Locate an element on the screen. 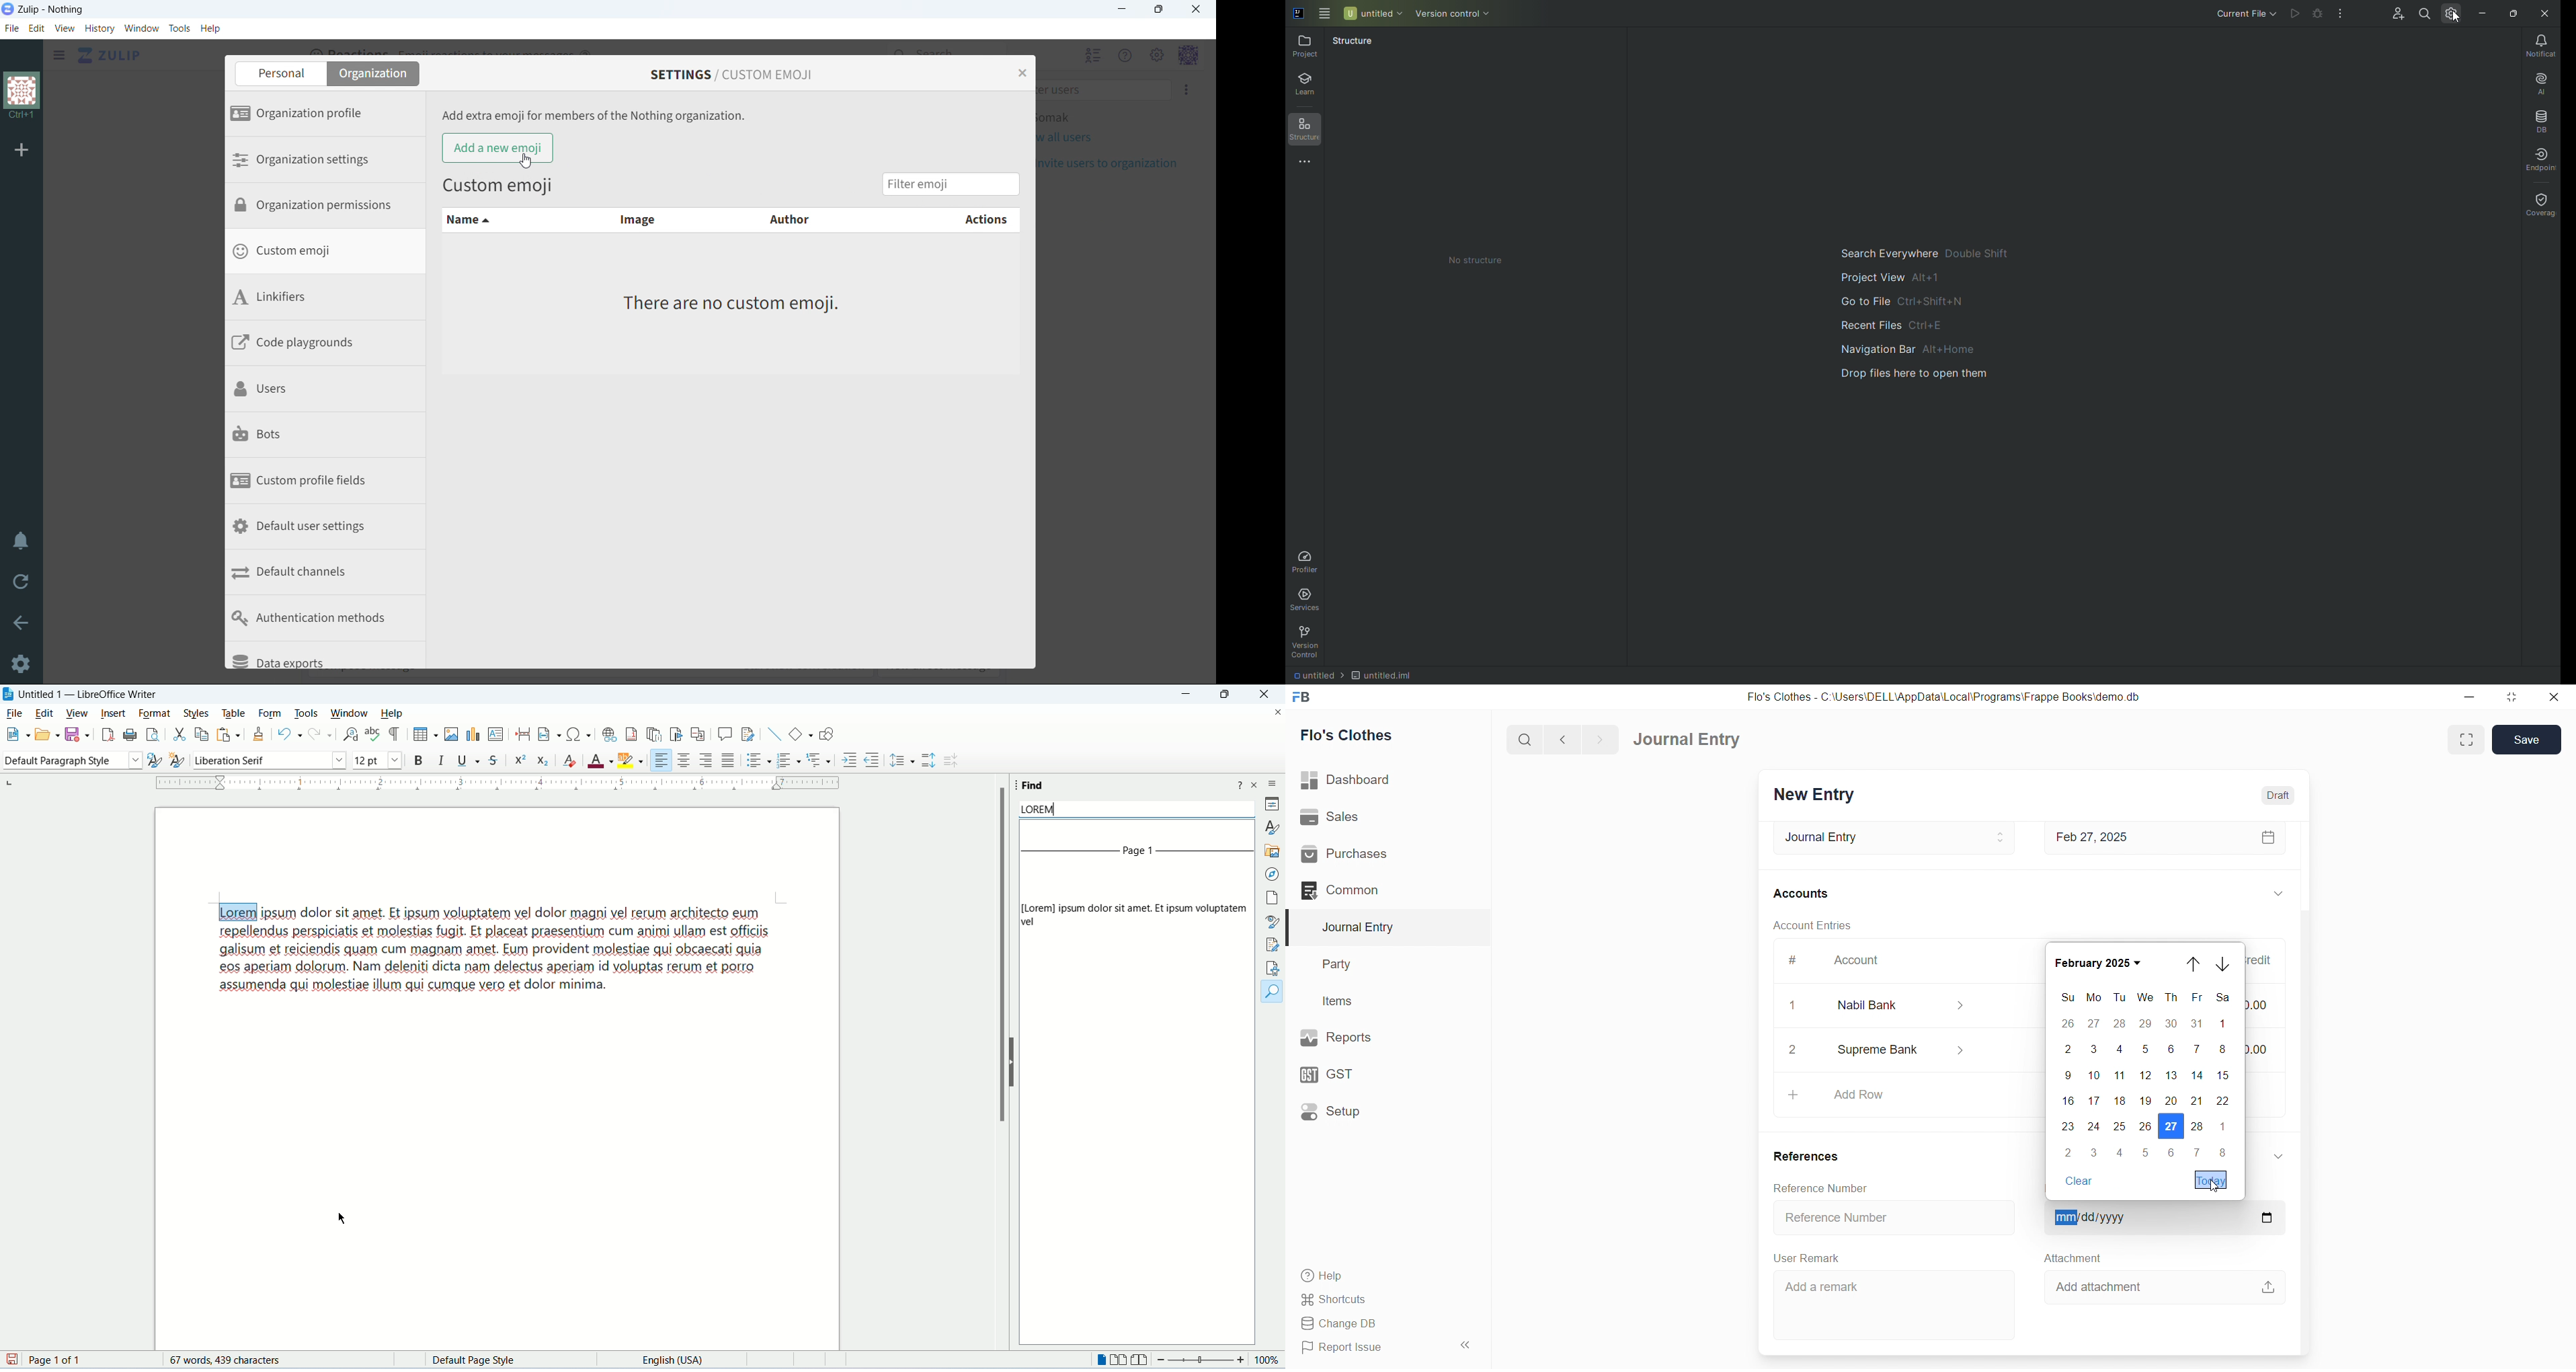  lorem is located at coordinates (1136, 810).